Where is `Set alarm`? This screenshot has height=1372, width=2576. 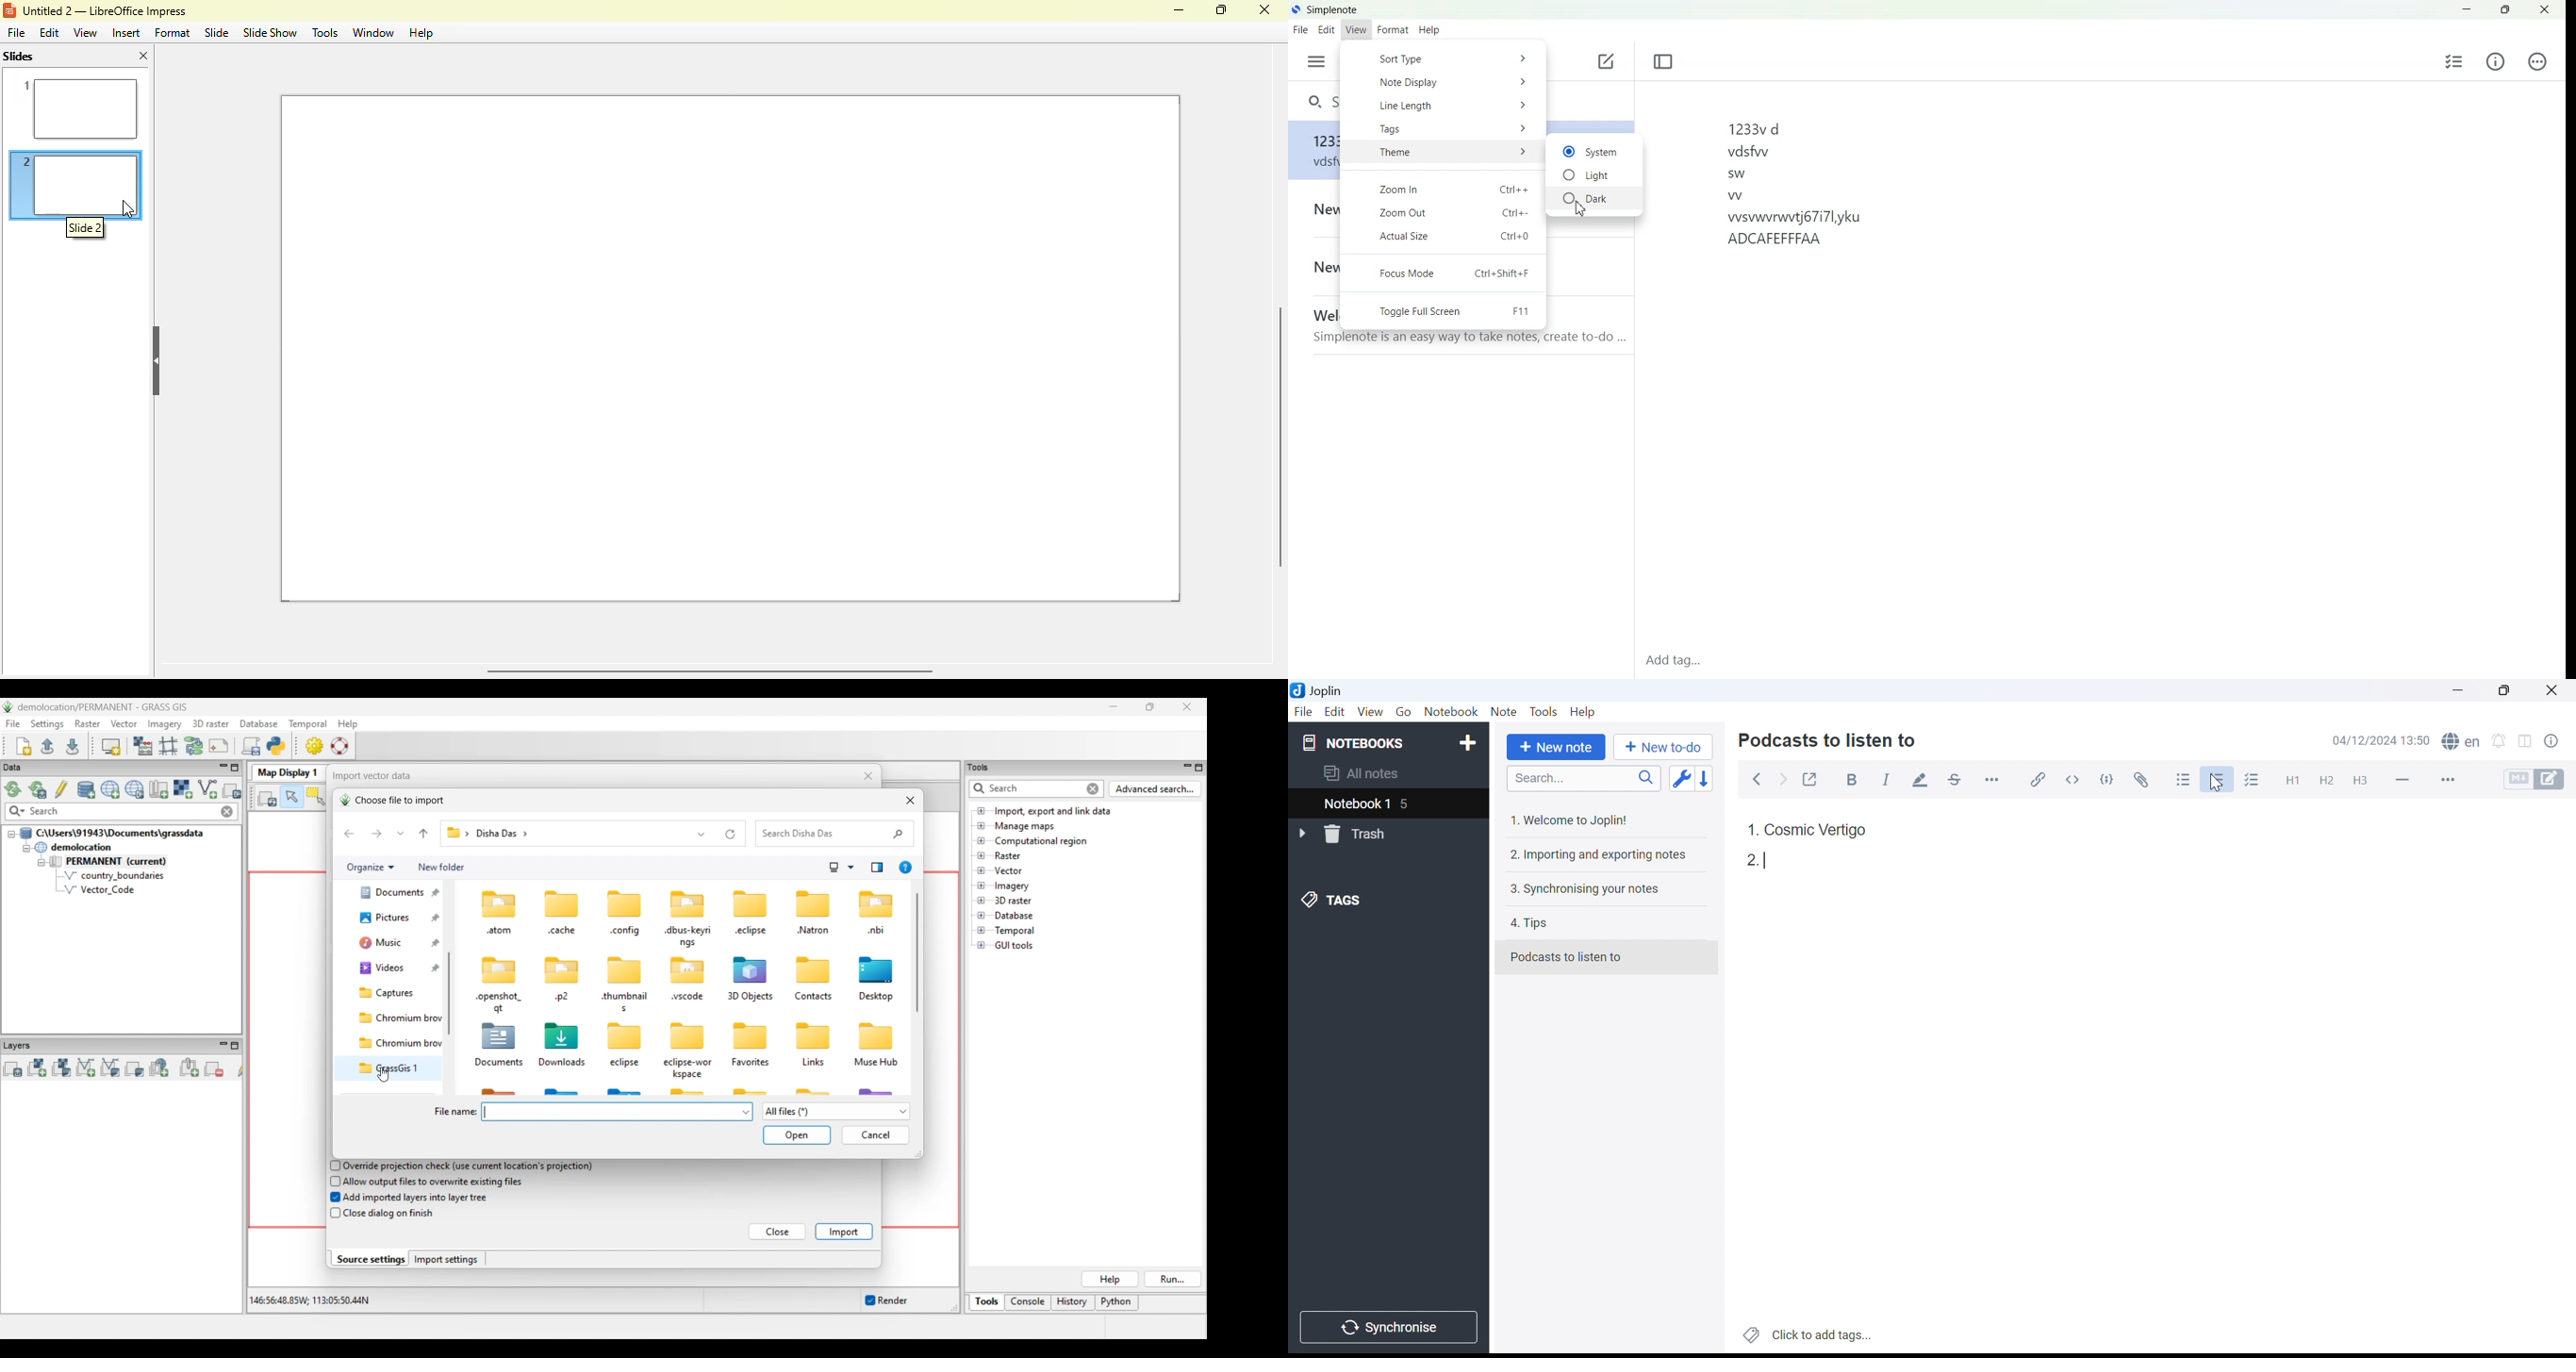
Set alarm is located at coordinates (2499, 741).